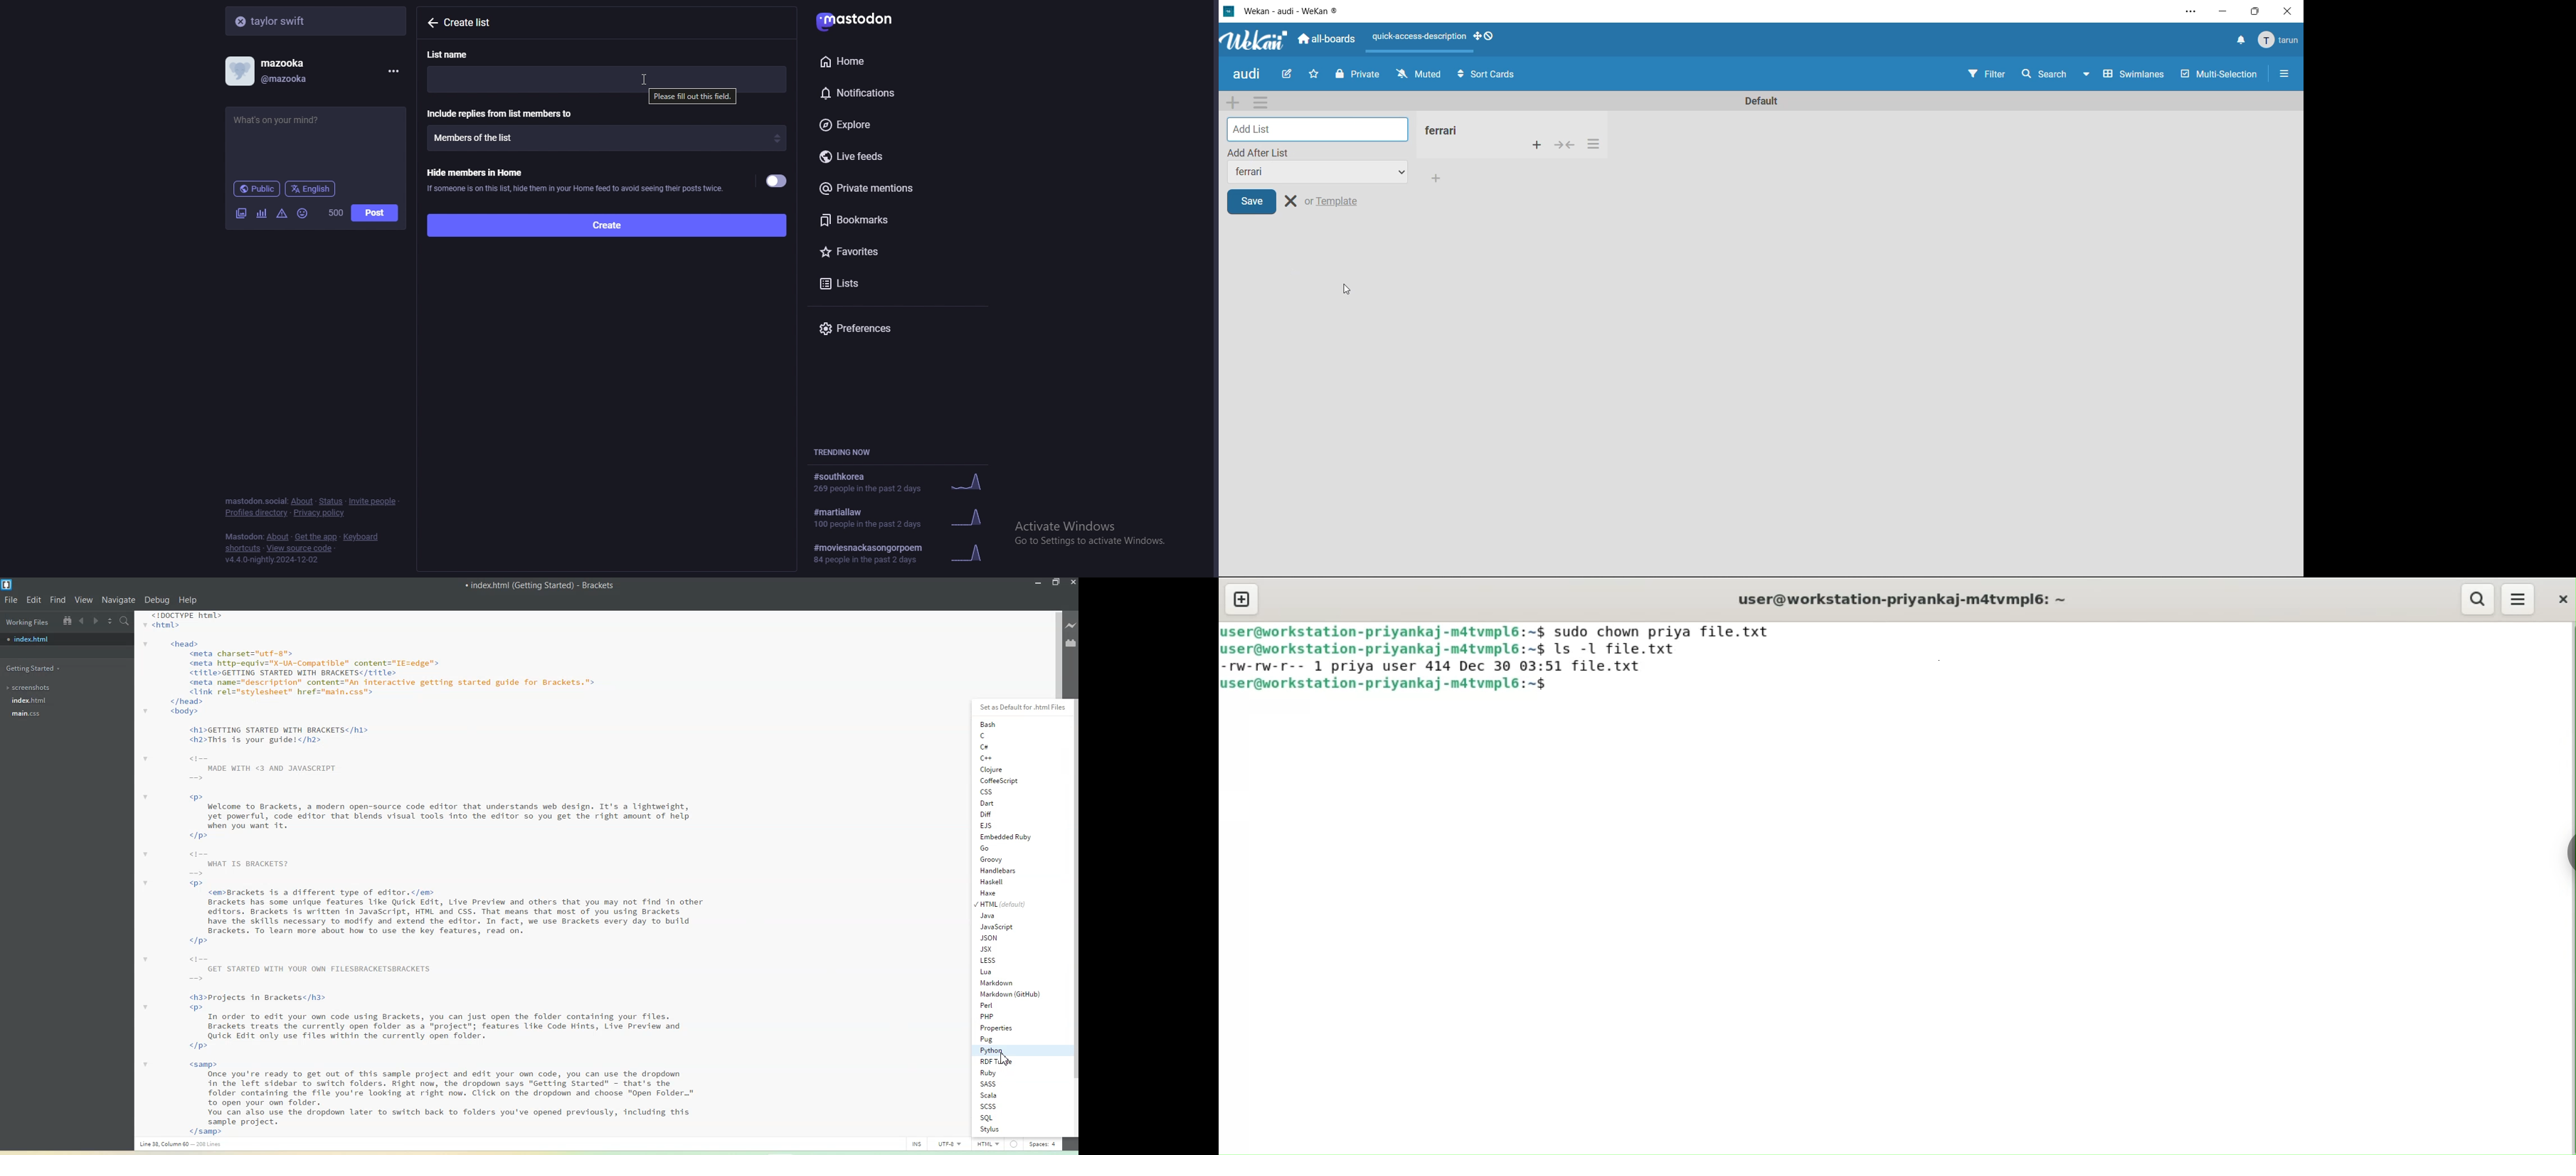 This screenshot has height=1176, width=2576. What do you see at coordinates (29, 701) in the screenshot?
I see `Index.html` at bounding box center [29, 701].